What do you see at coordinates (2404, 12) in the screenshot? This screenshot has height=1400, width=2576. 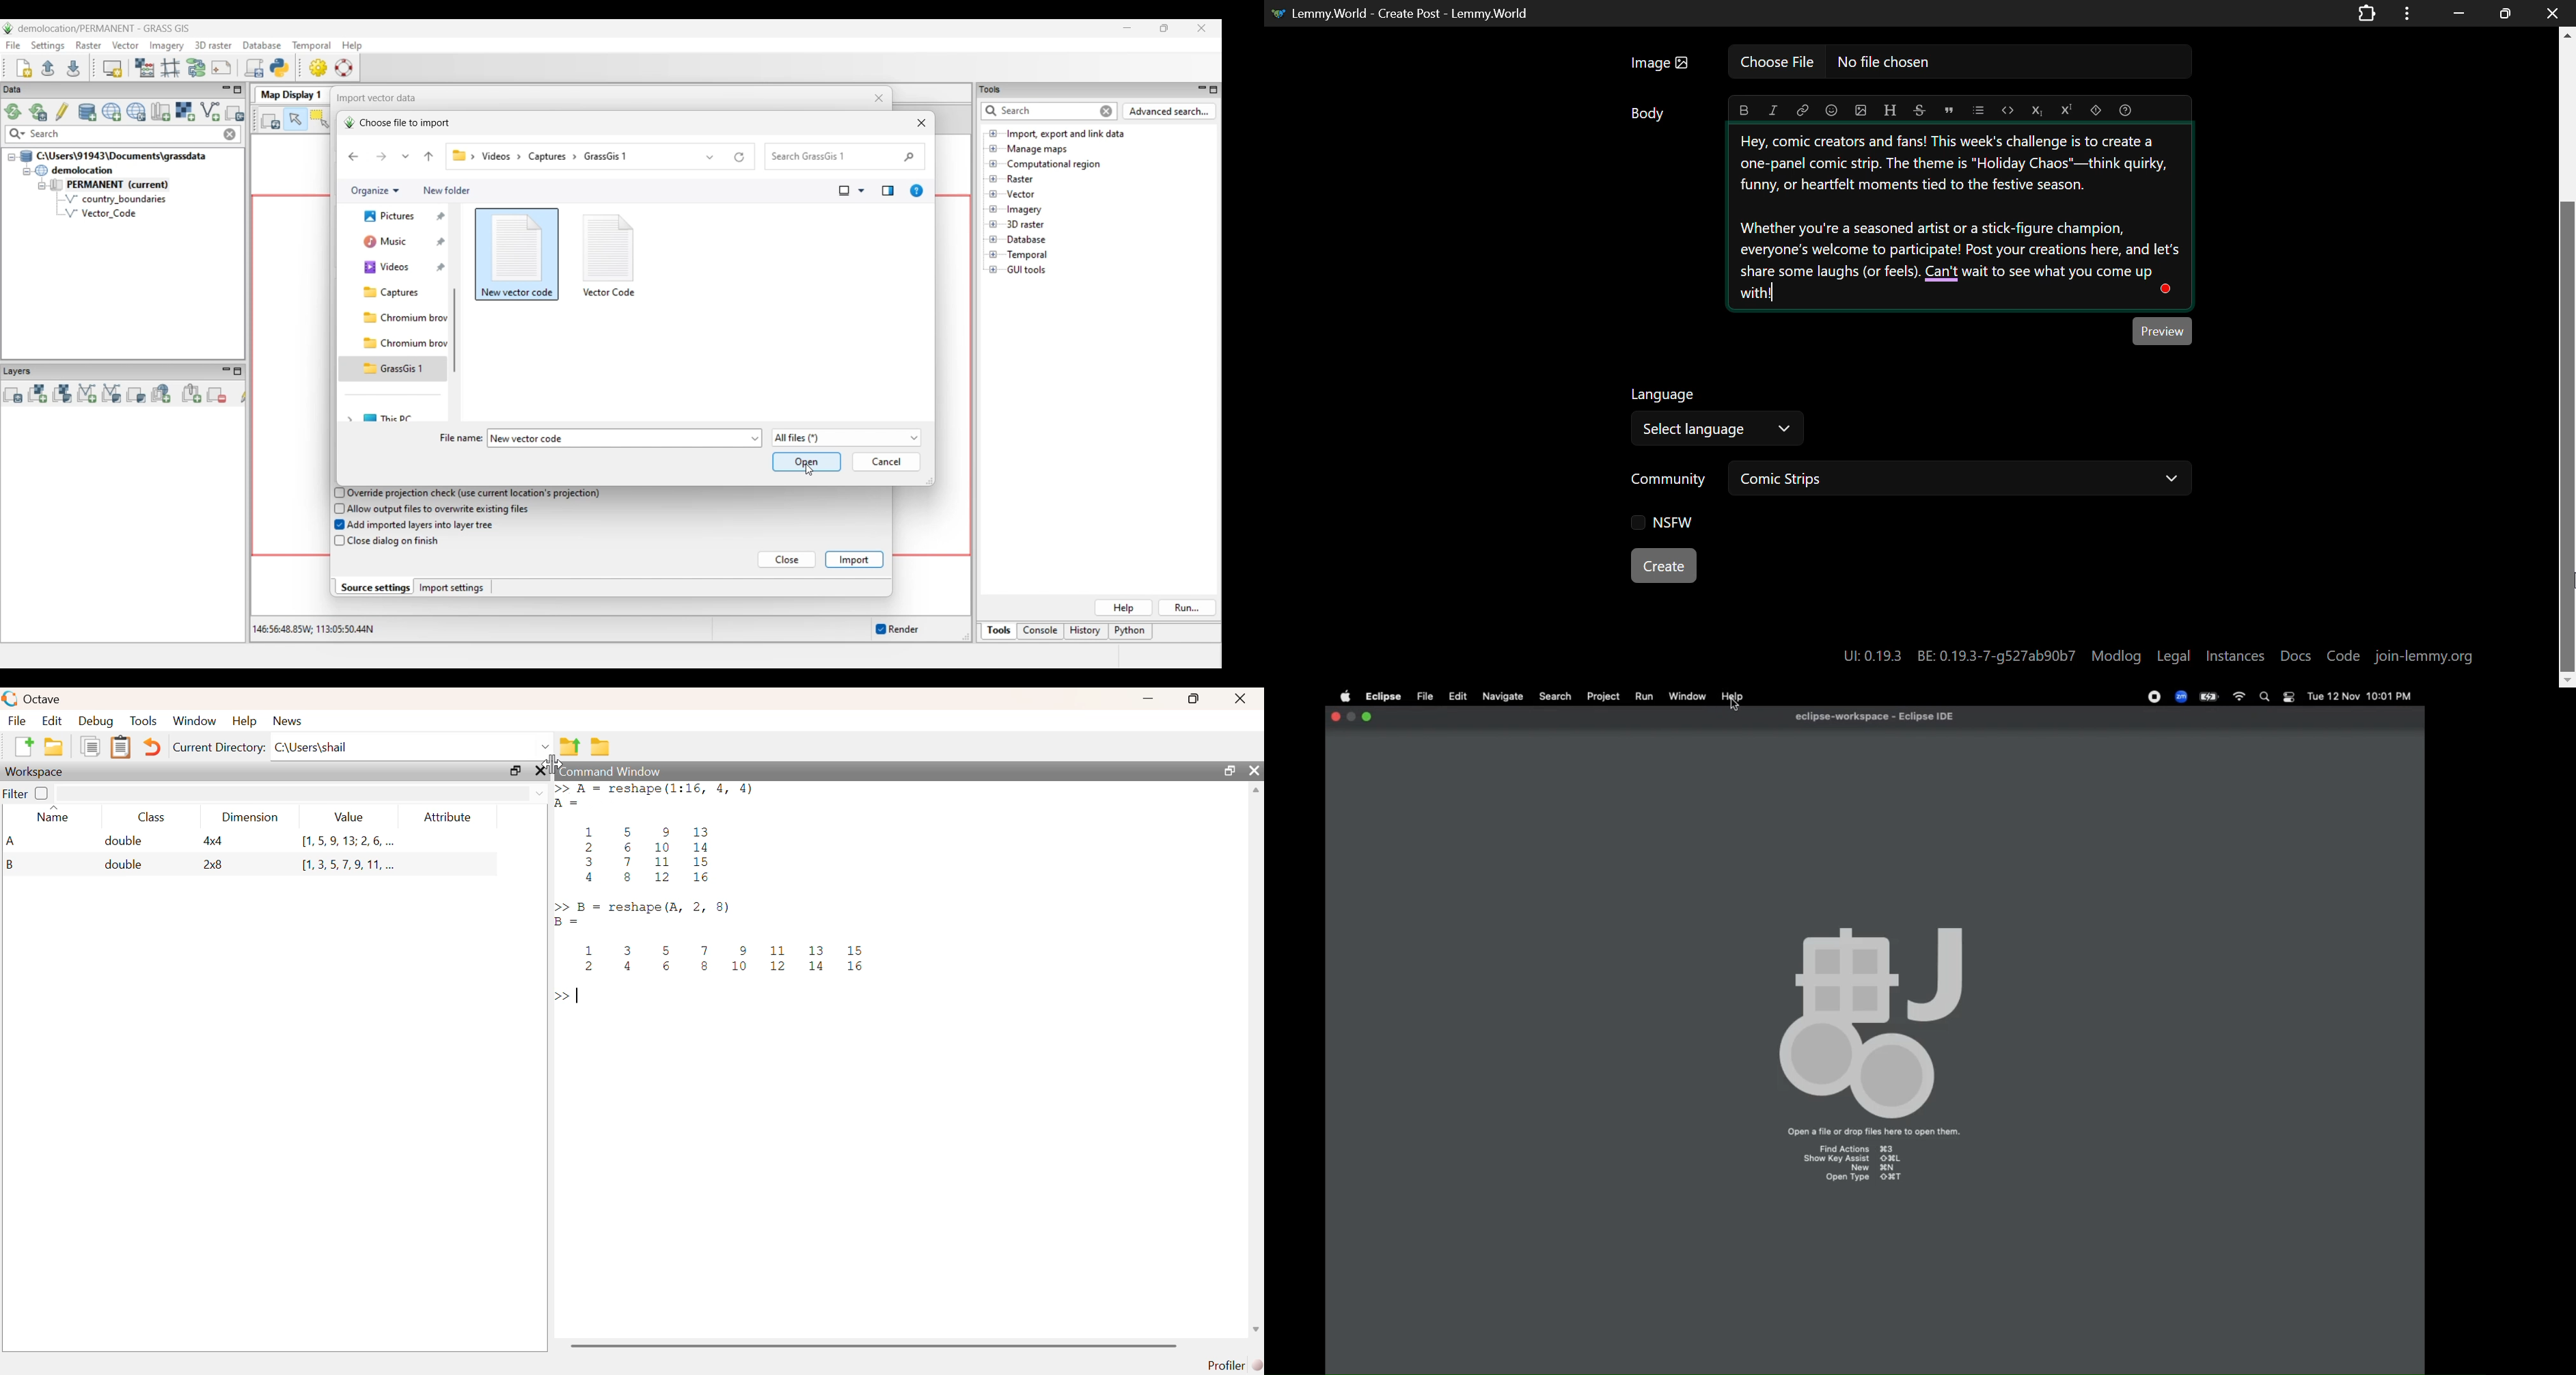 I see `Options Menu` at bounding box center [2404, 12].